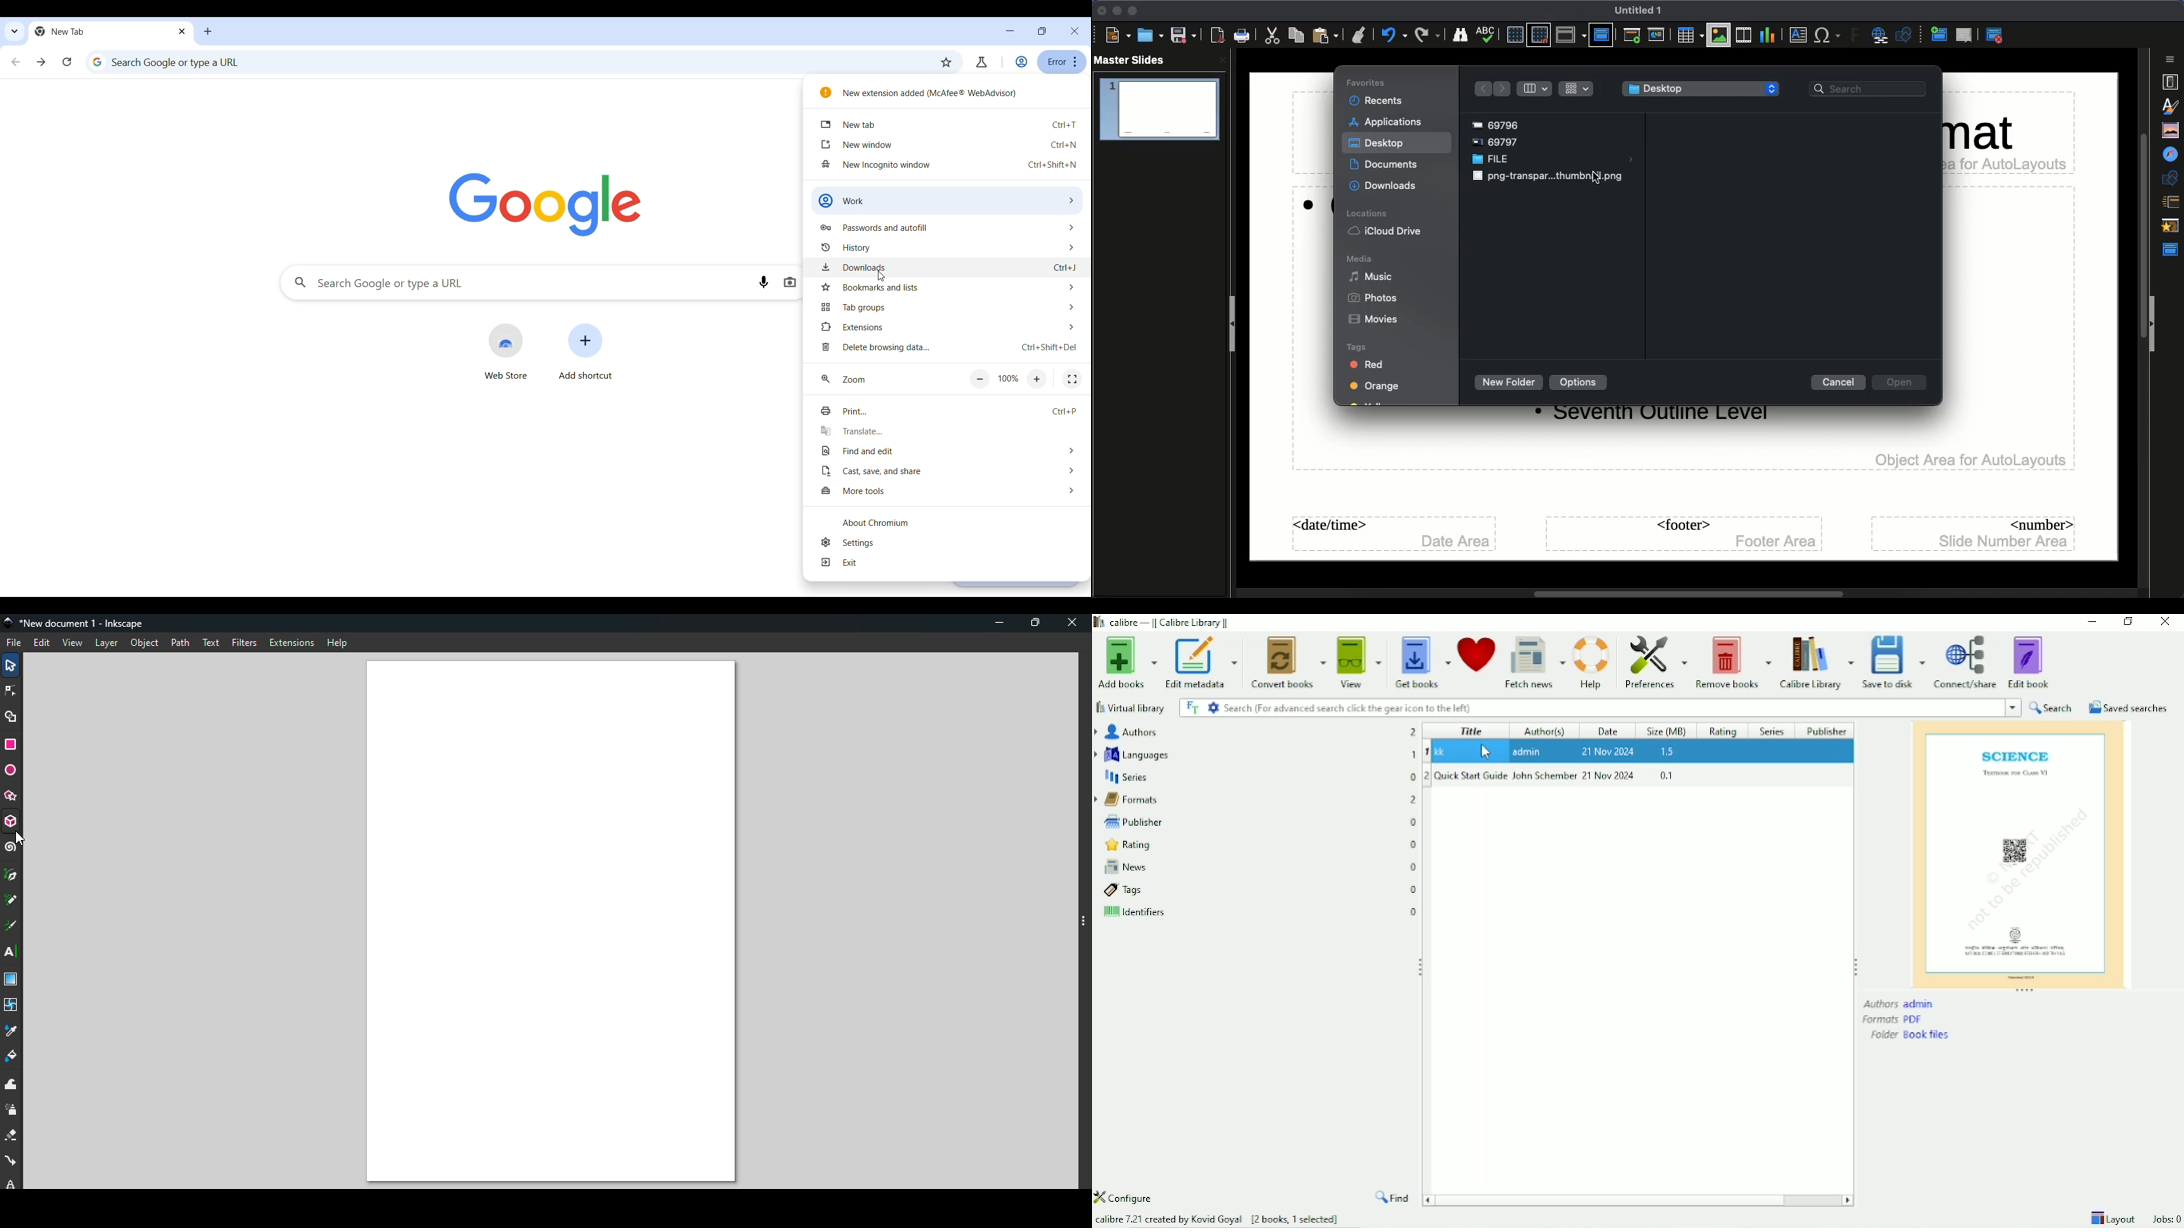 The height and width of the screenshot is (1232, 2184). Describe the element at coordinates (1553, 160) in the screenshot. I see `File` at that location.